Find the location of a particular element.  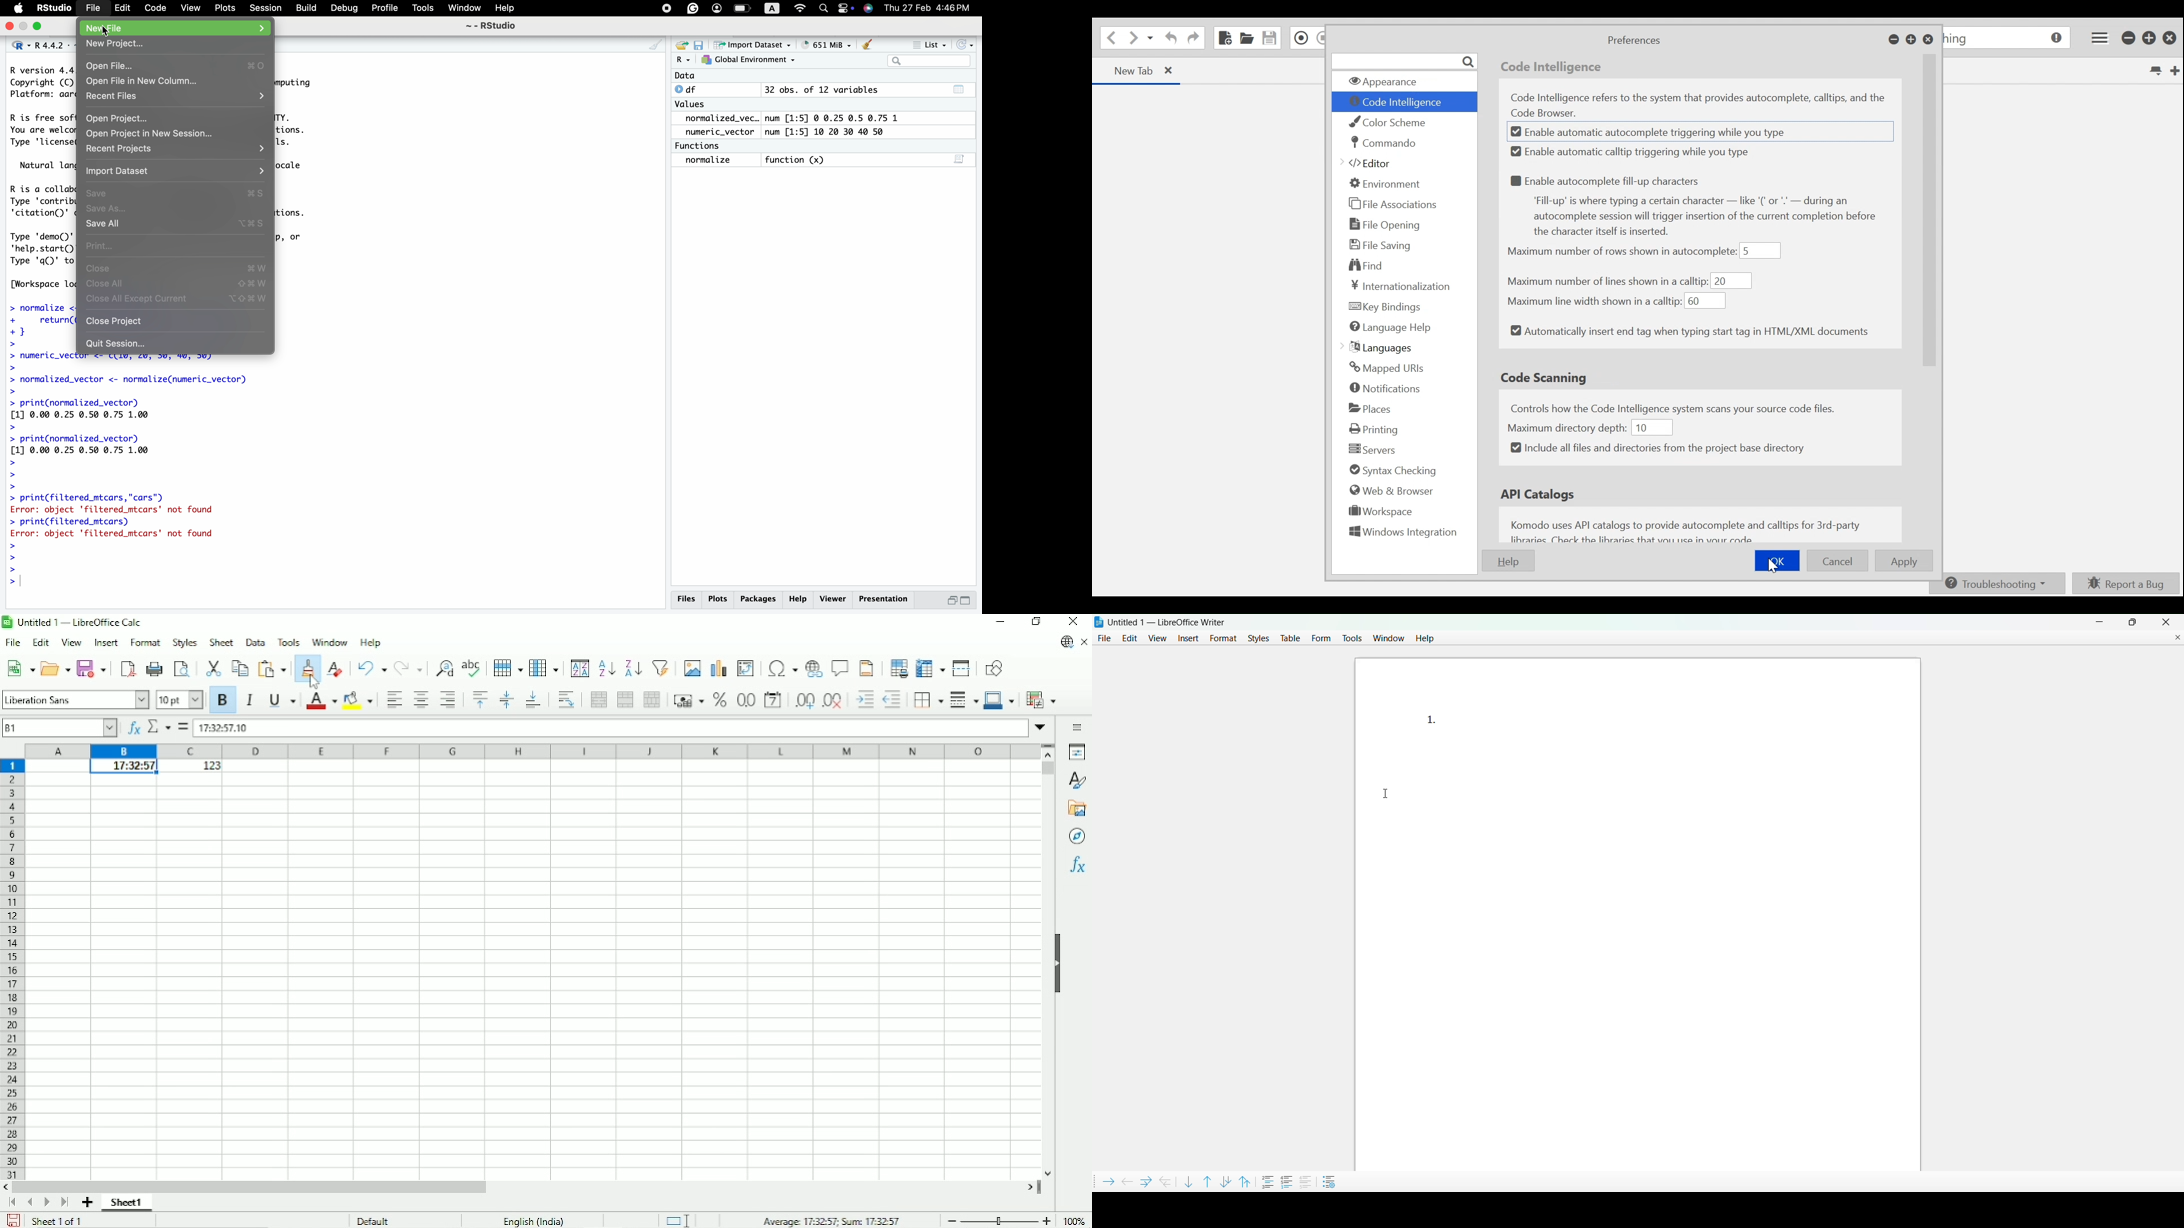

underline is located at coordinates (281, 700).